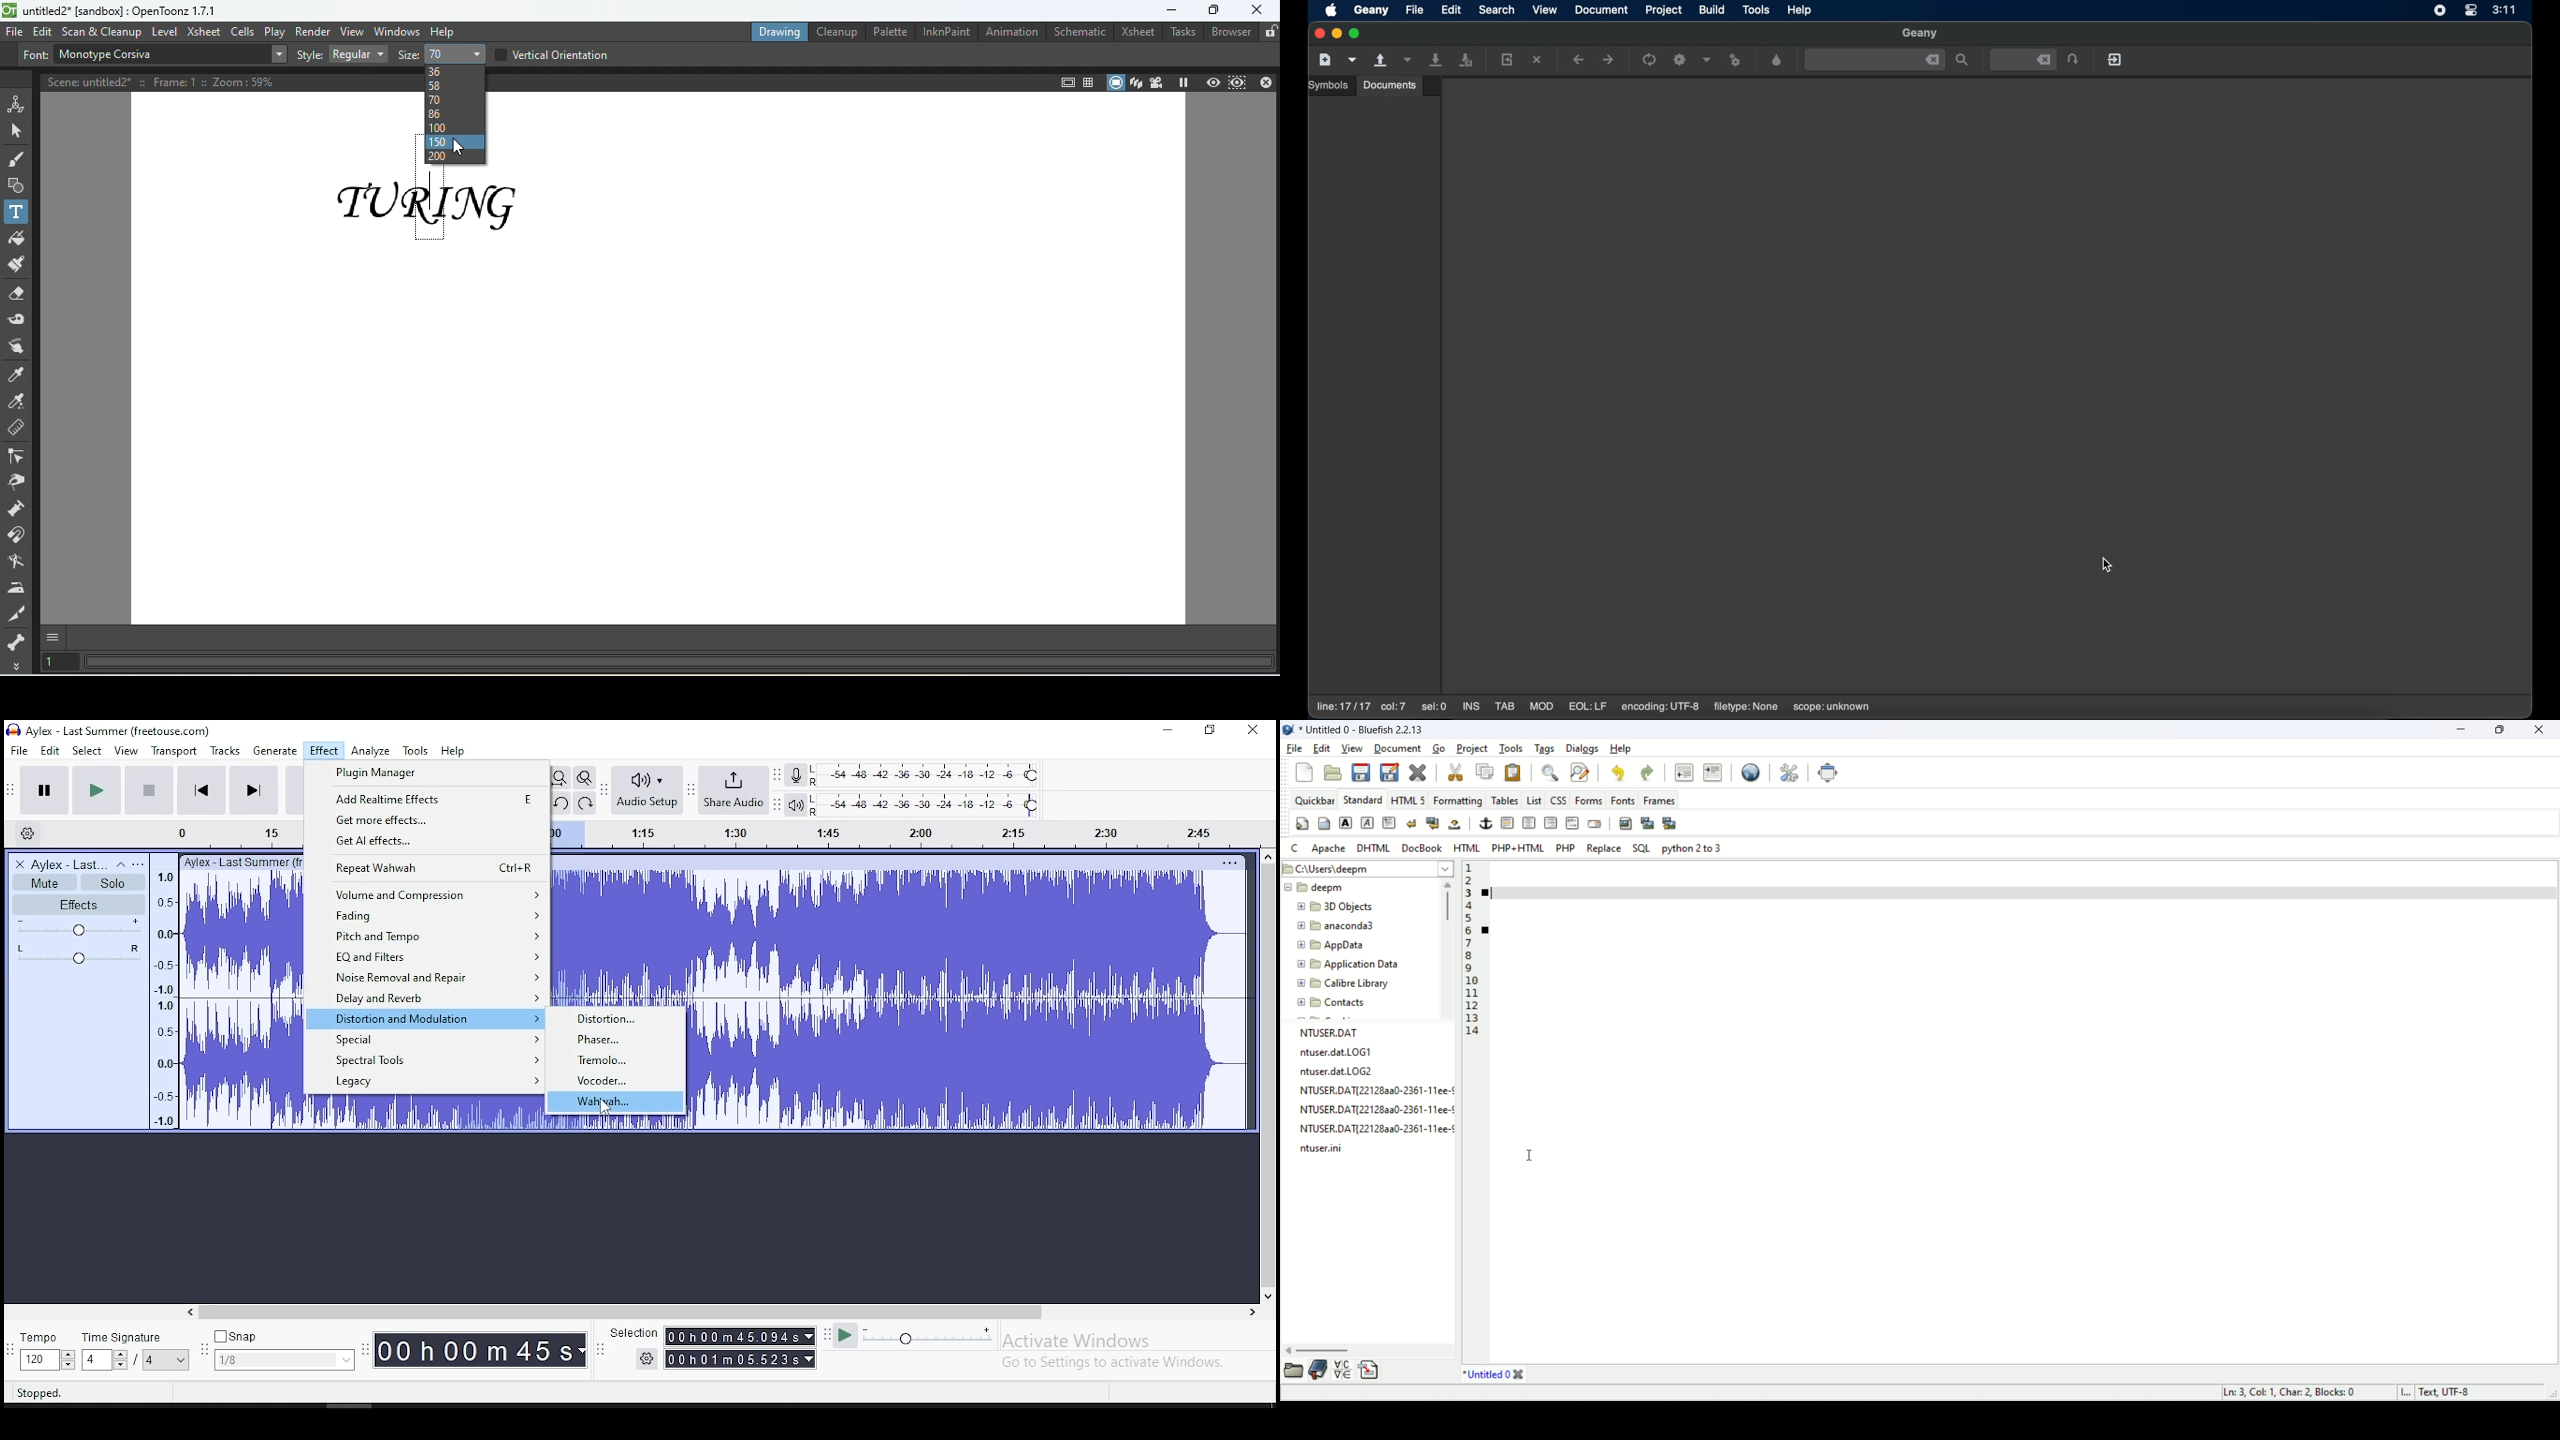 The height and width of the screenshot is (1456, 2576). What do you see at coordinates (20, 750) in the screenshot?
I see `file` at bounding box center [20, 750].